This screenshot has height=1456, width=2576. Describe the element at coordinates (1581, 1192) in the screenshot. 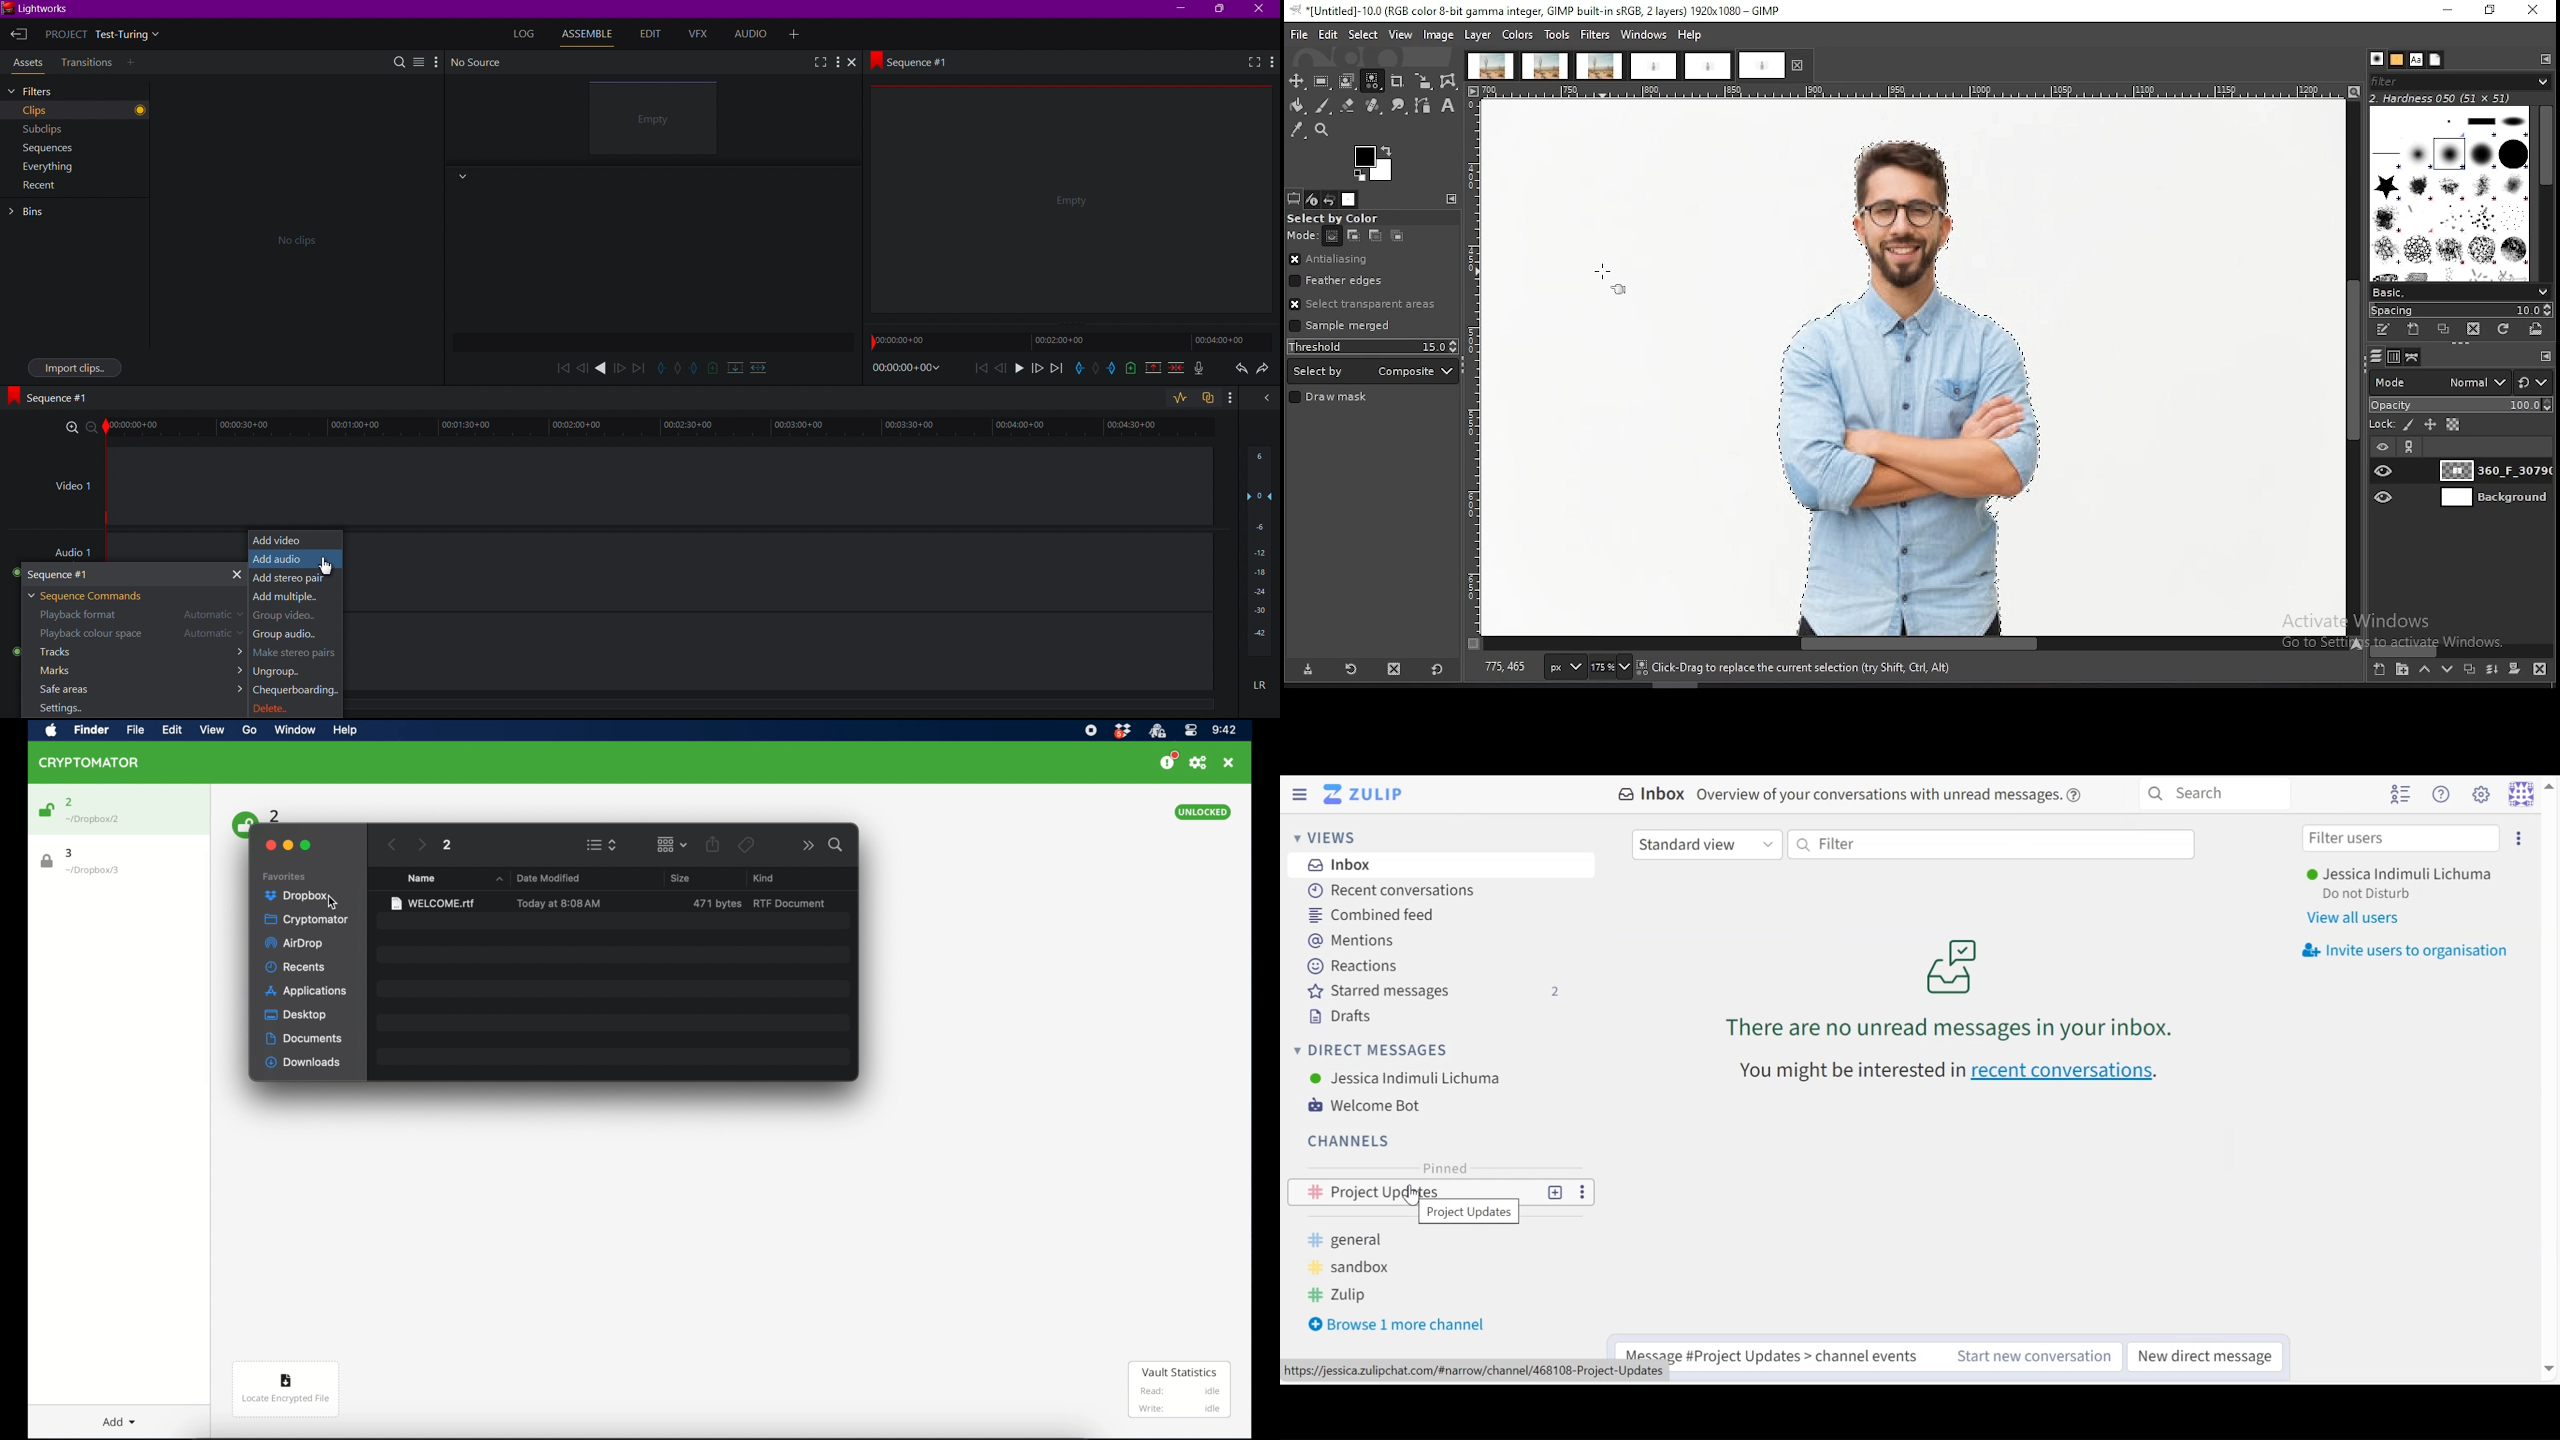

I see `More Options` at that location.